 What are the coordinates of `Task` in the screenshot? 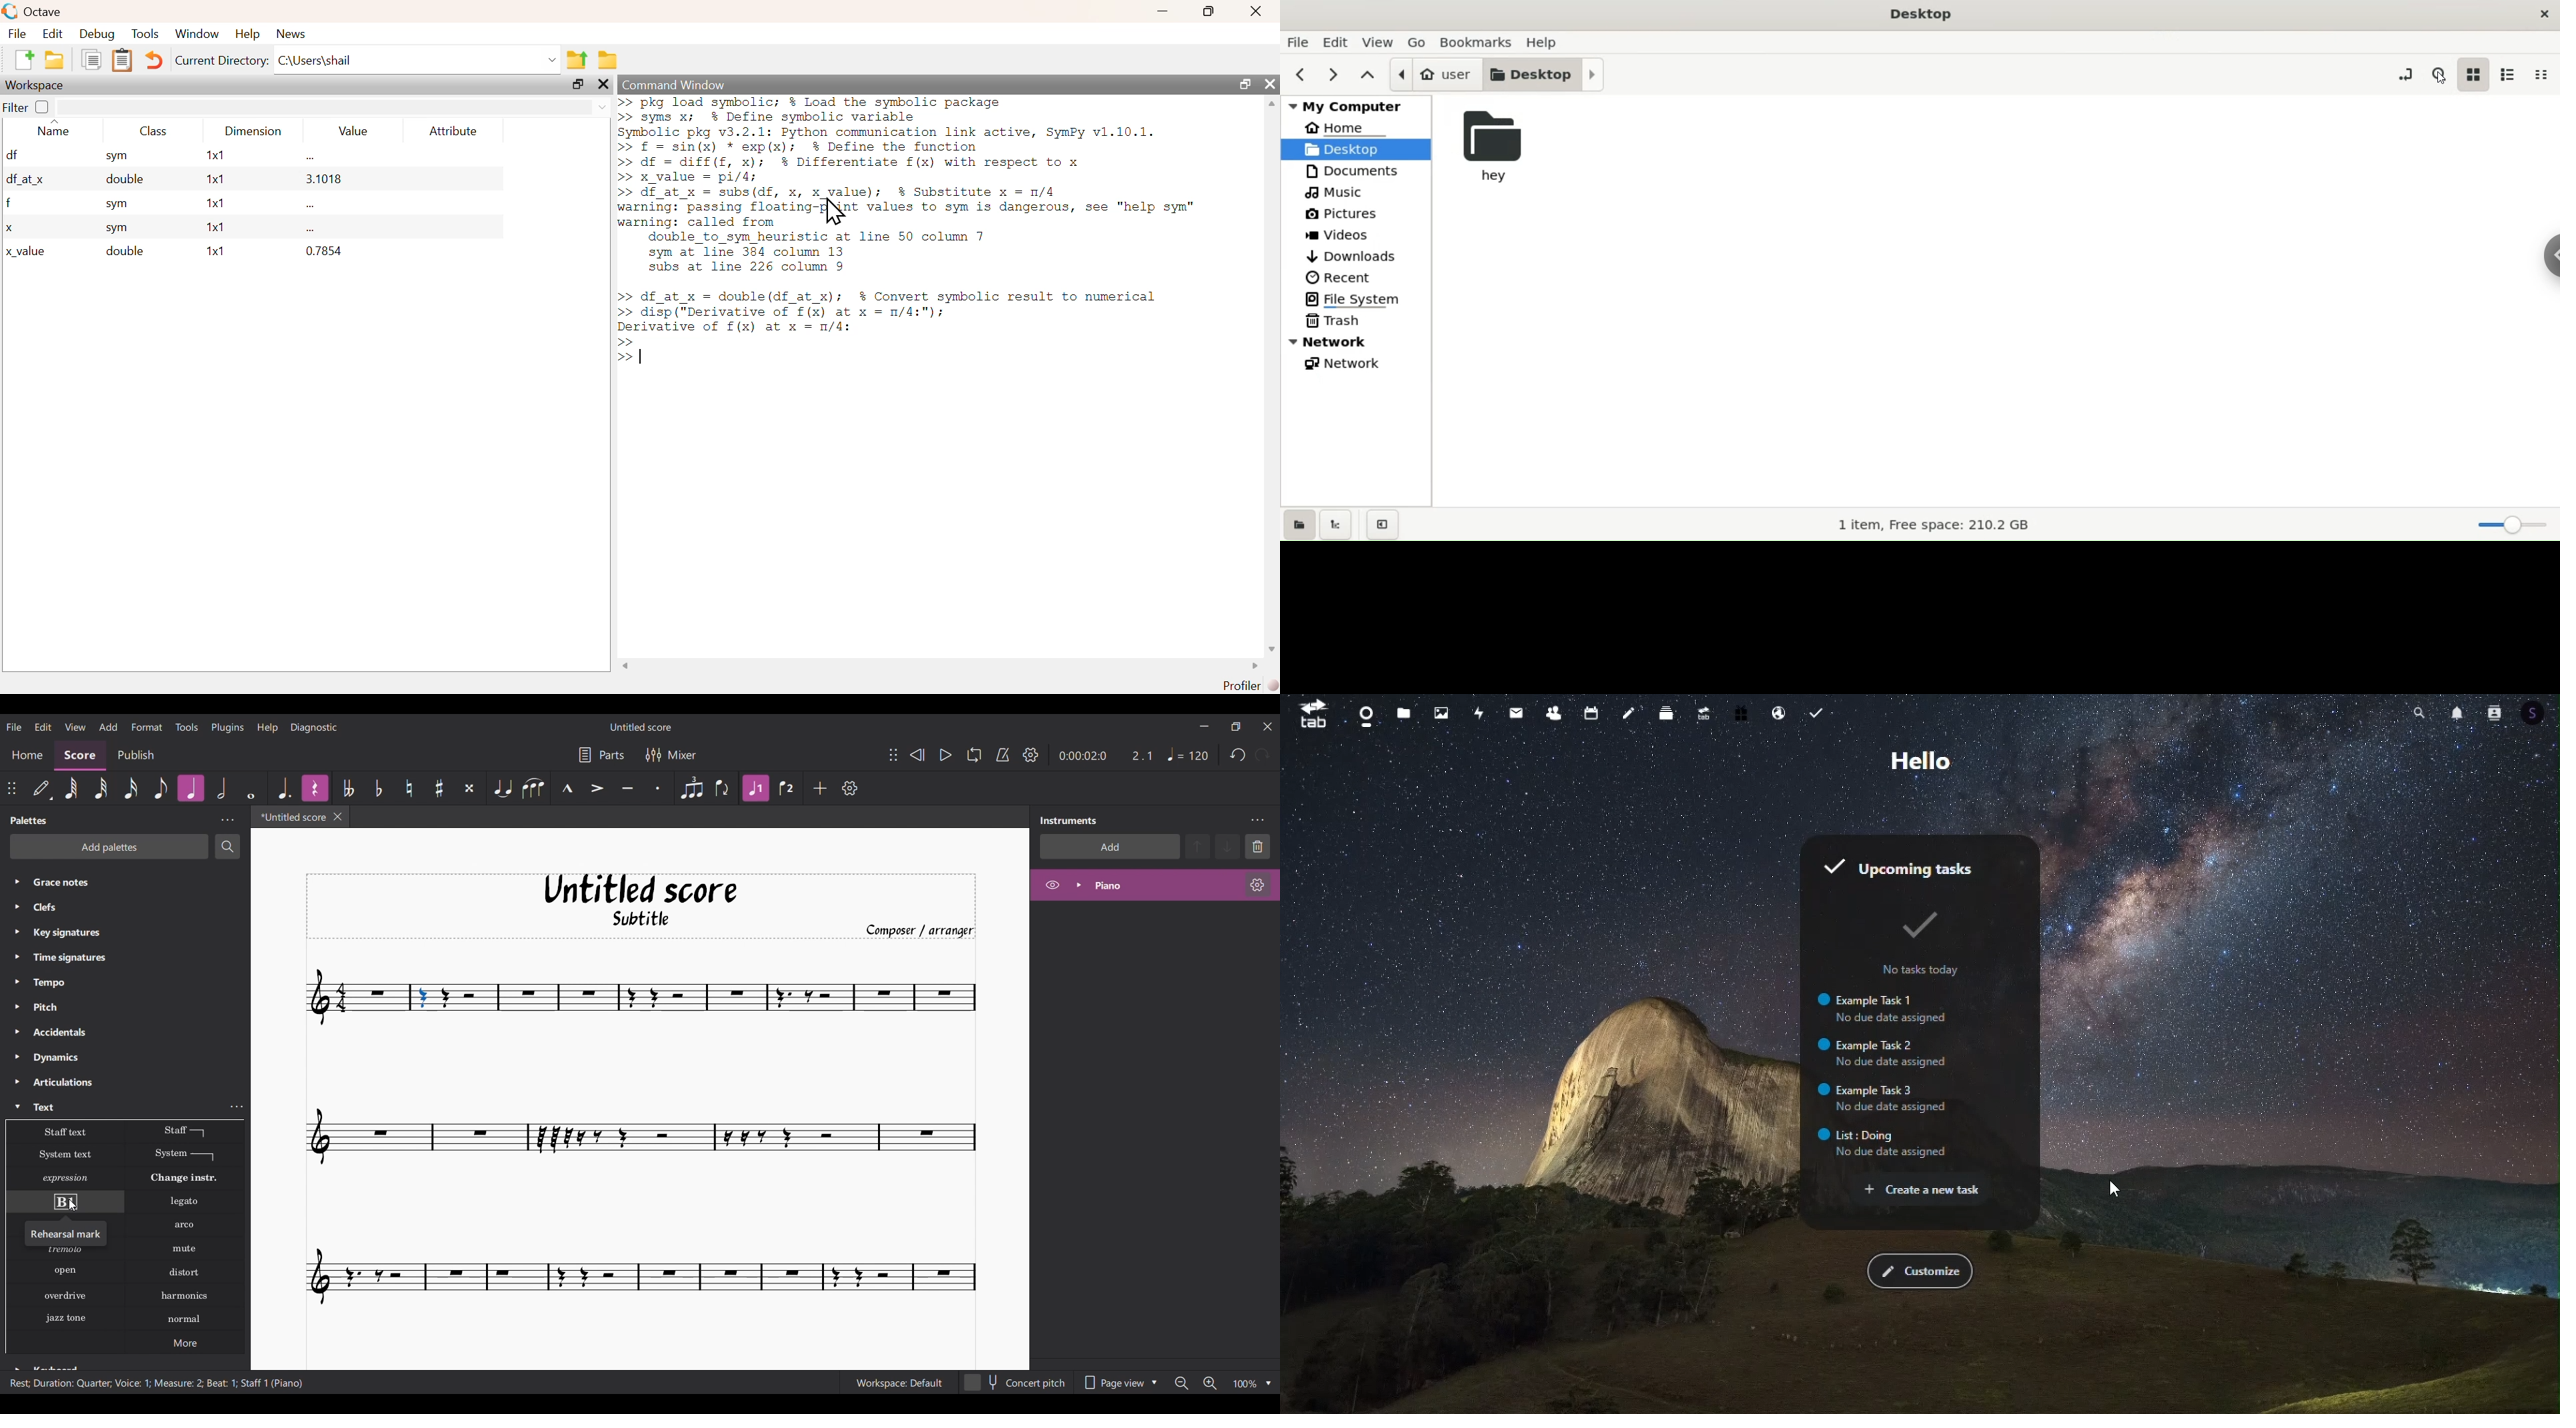 It's located at (1818, 710).